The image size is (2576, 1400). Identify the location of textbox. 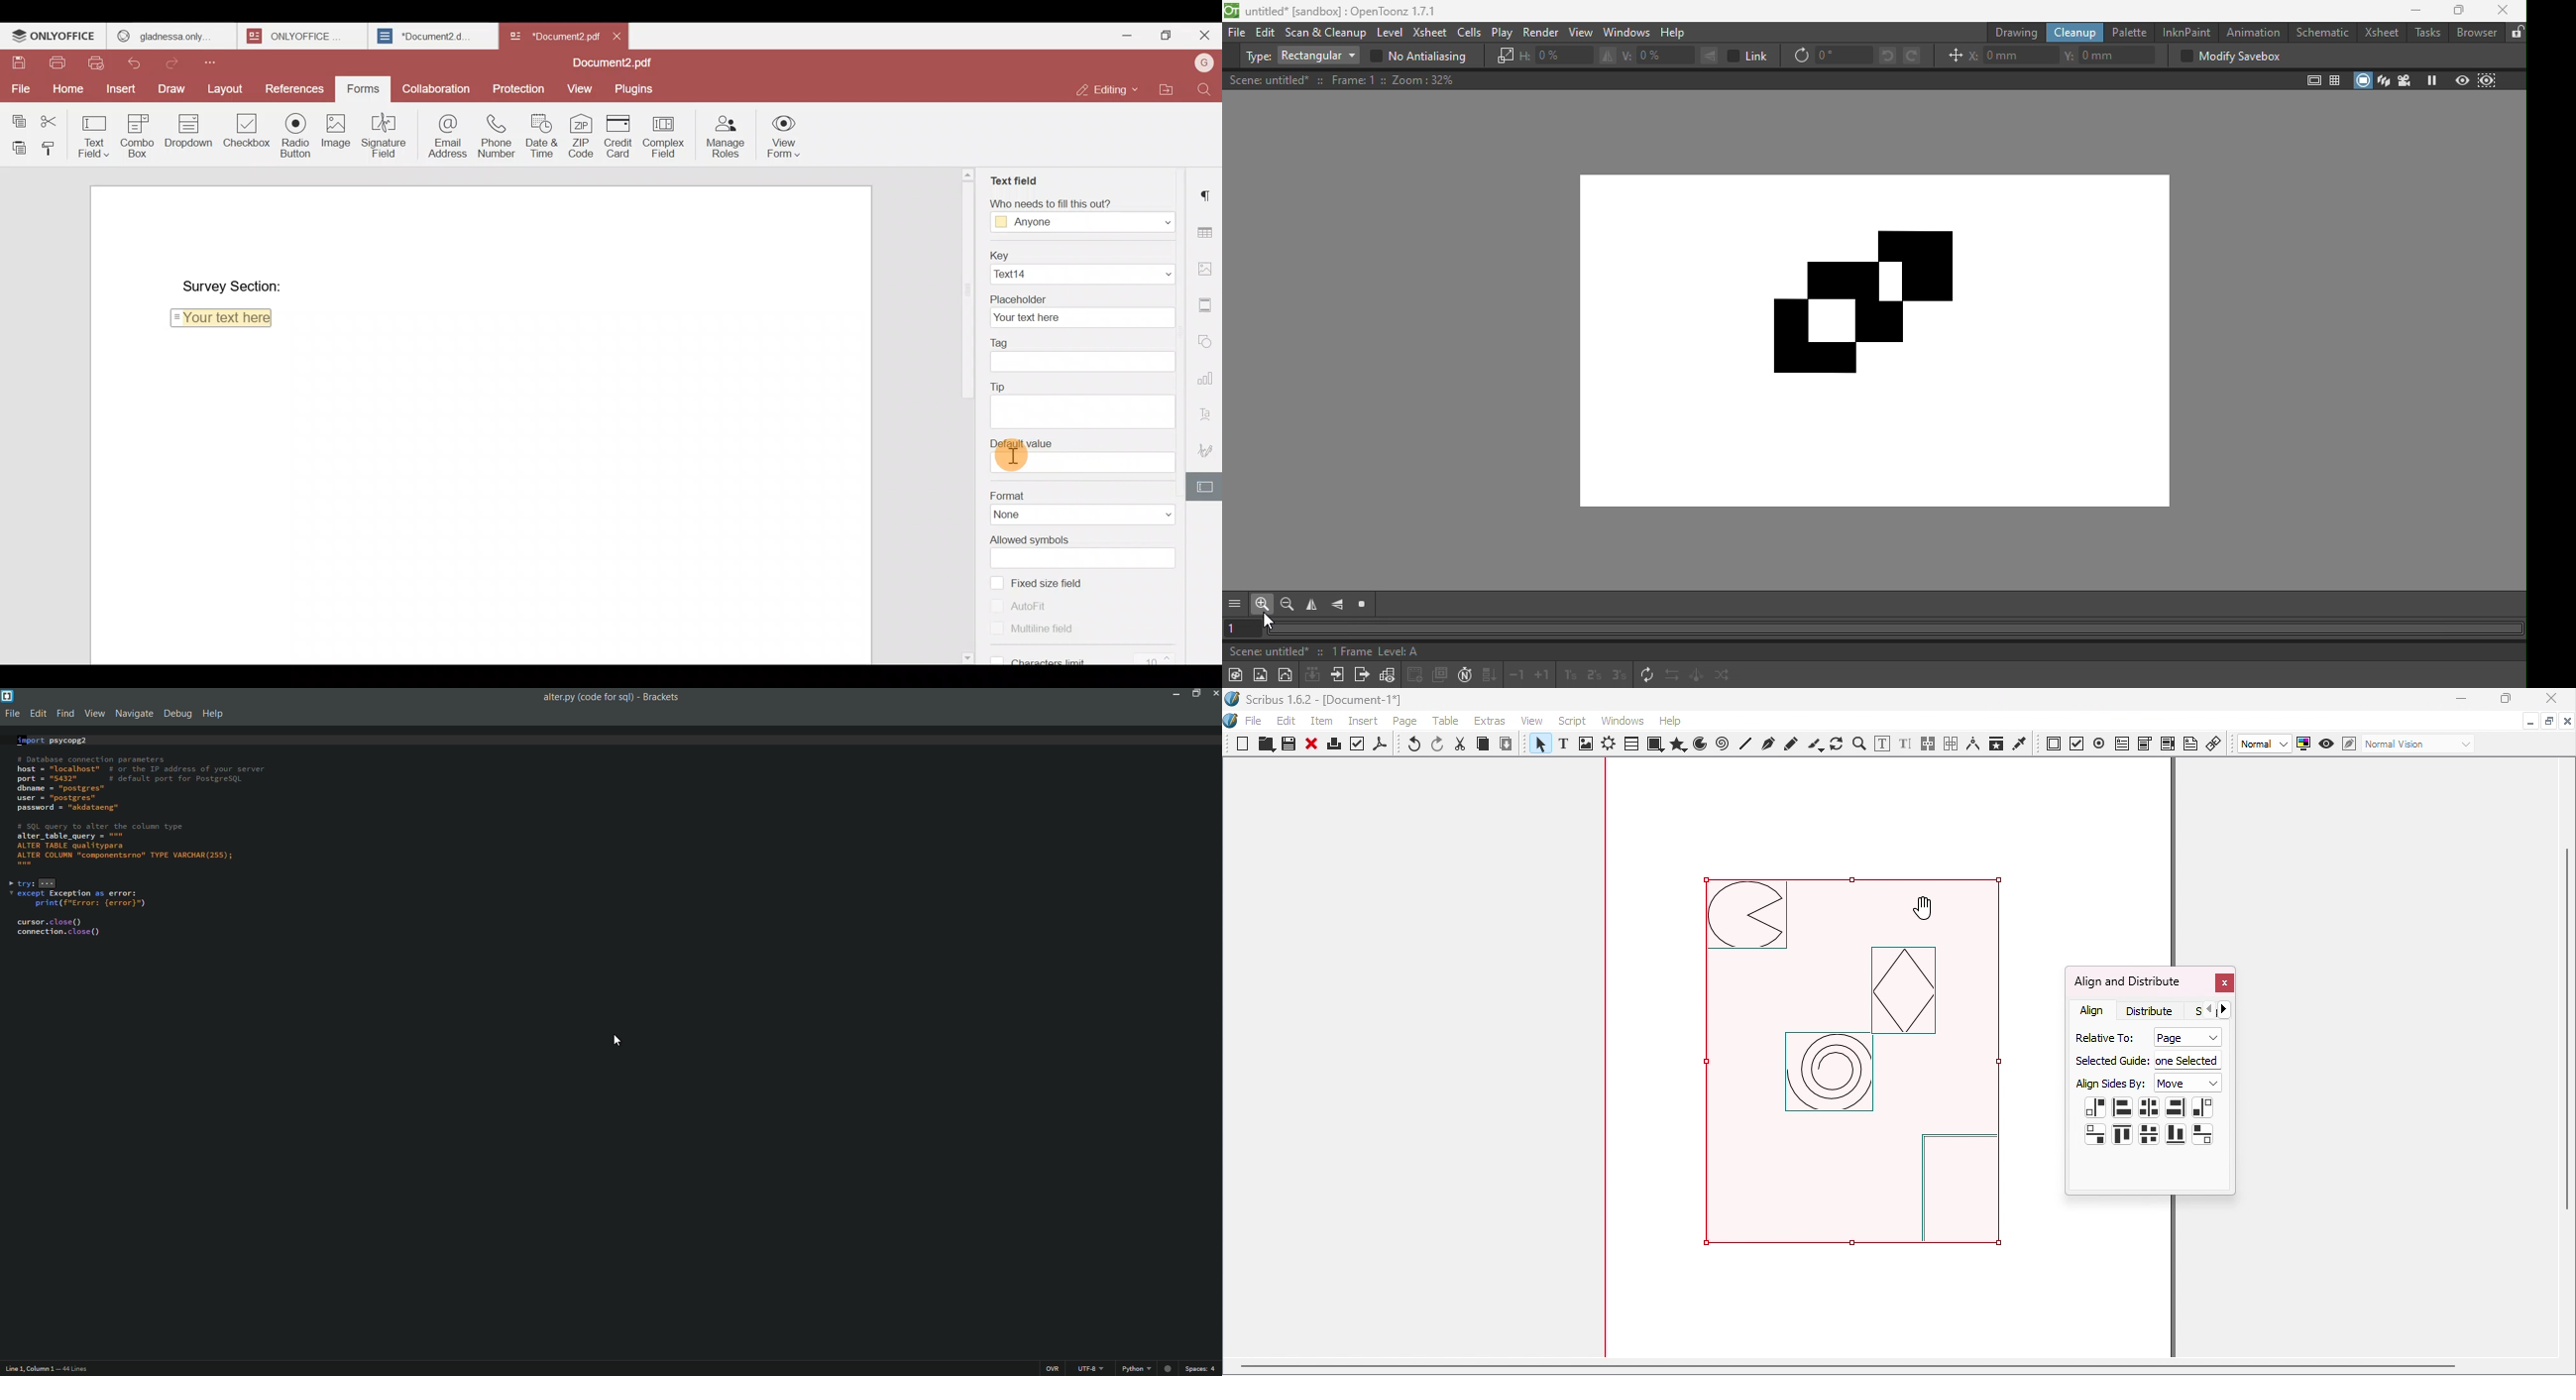
(1085, 463).